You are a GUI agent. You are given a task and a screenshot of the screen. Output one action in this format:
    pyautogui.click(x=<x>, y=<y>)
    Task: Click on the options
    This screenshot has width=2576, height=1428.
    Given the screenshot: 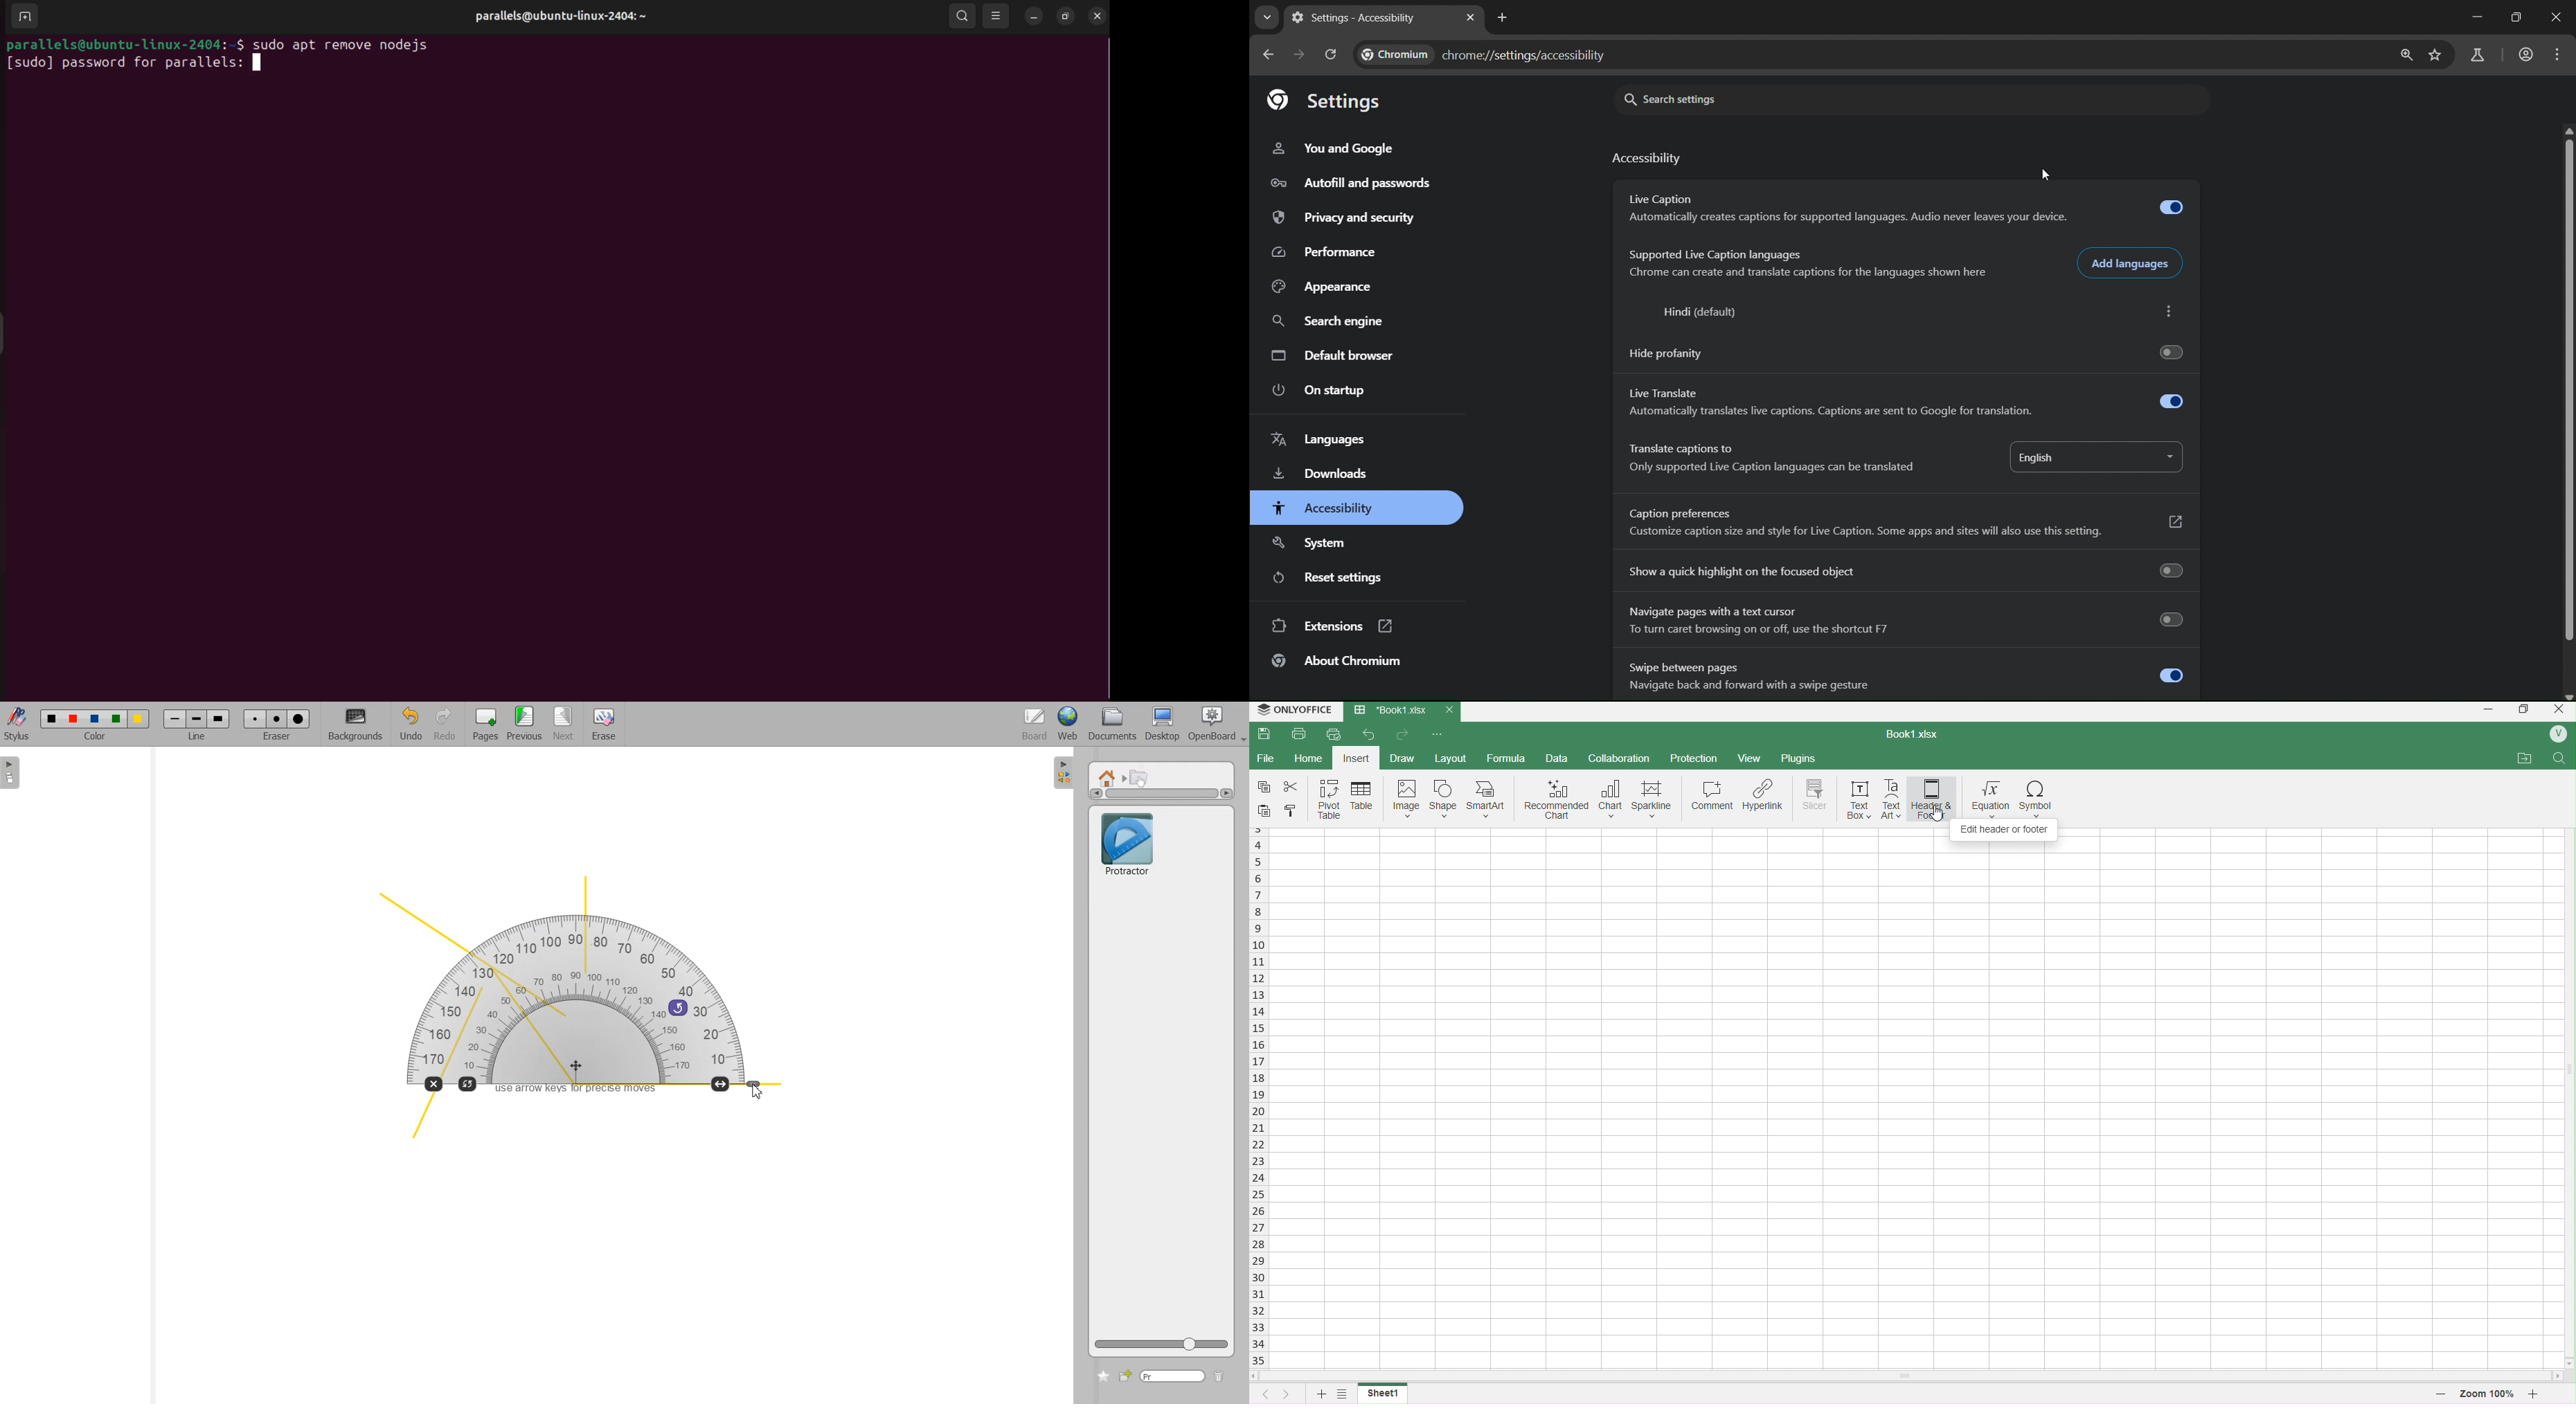 What is the action you would take?
    pyautogui.click(x=1341, y=1395)
    